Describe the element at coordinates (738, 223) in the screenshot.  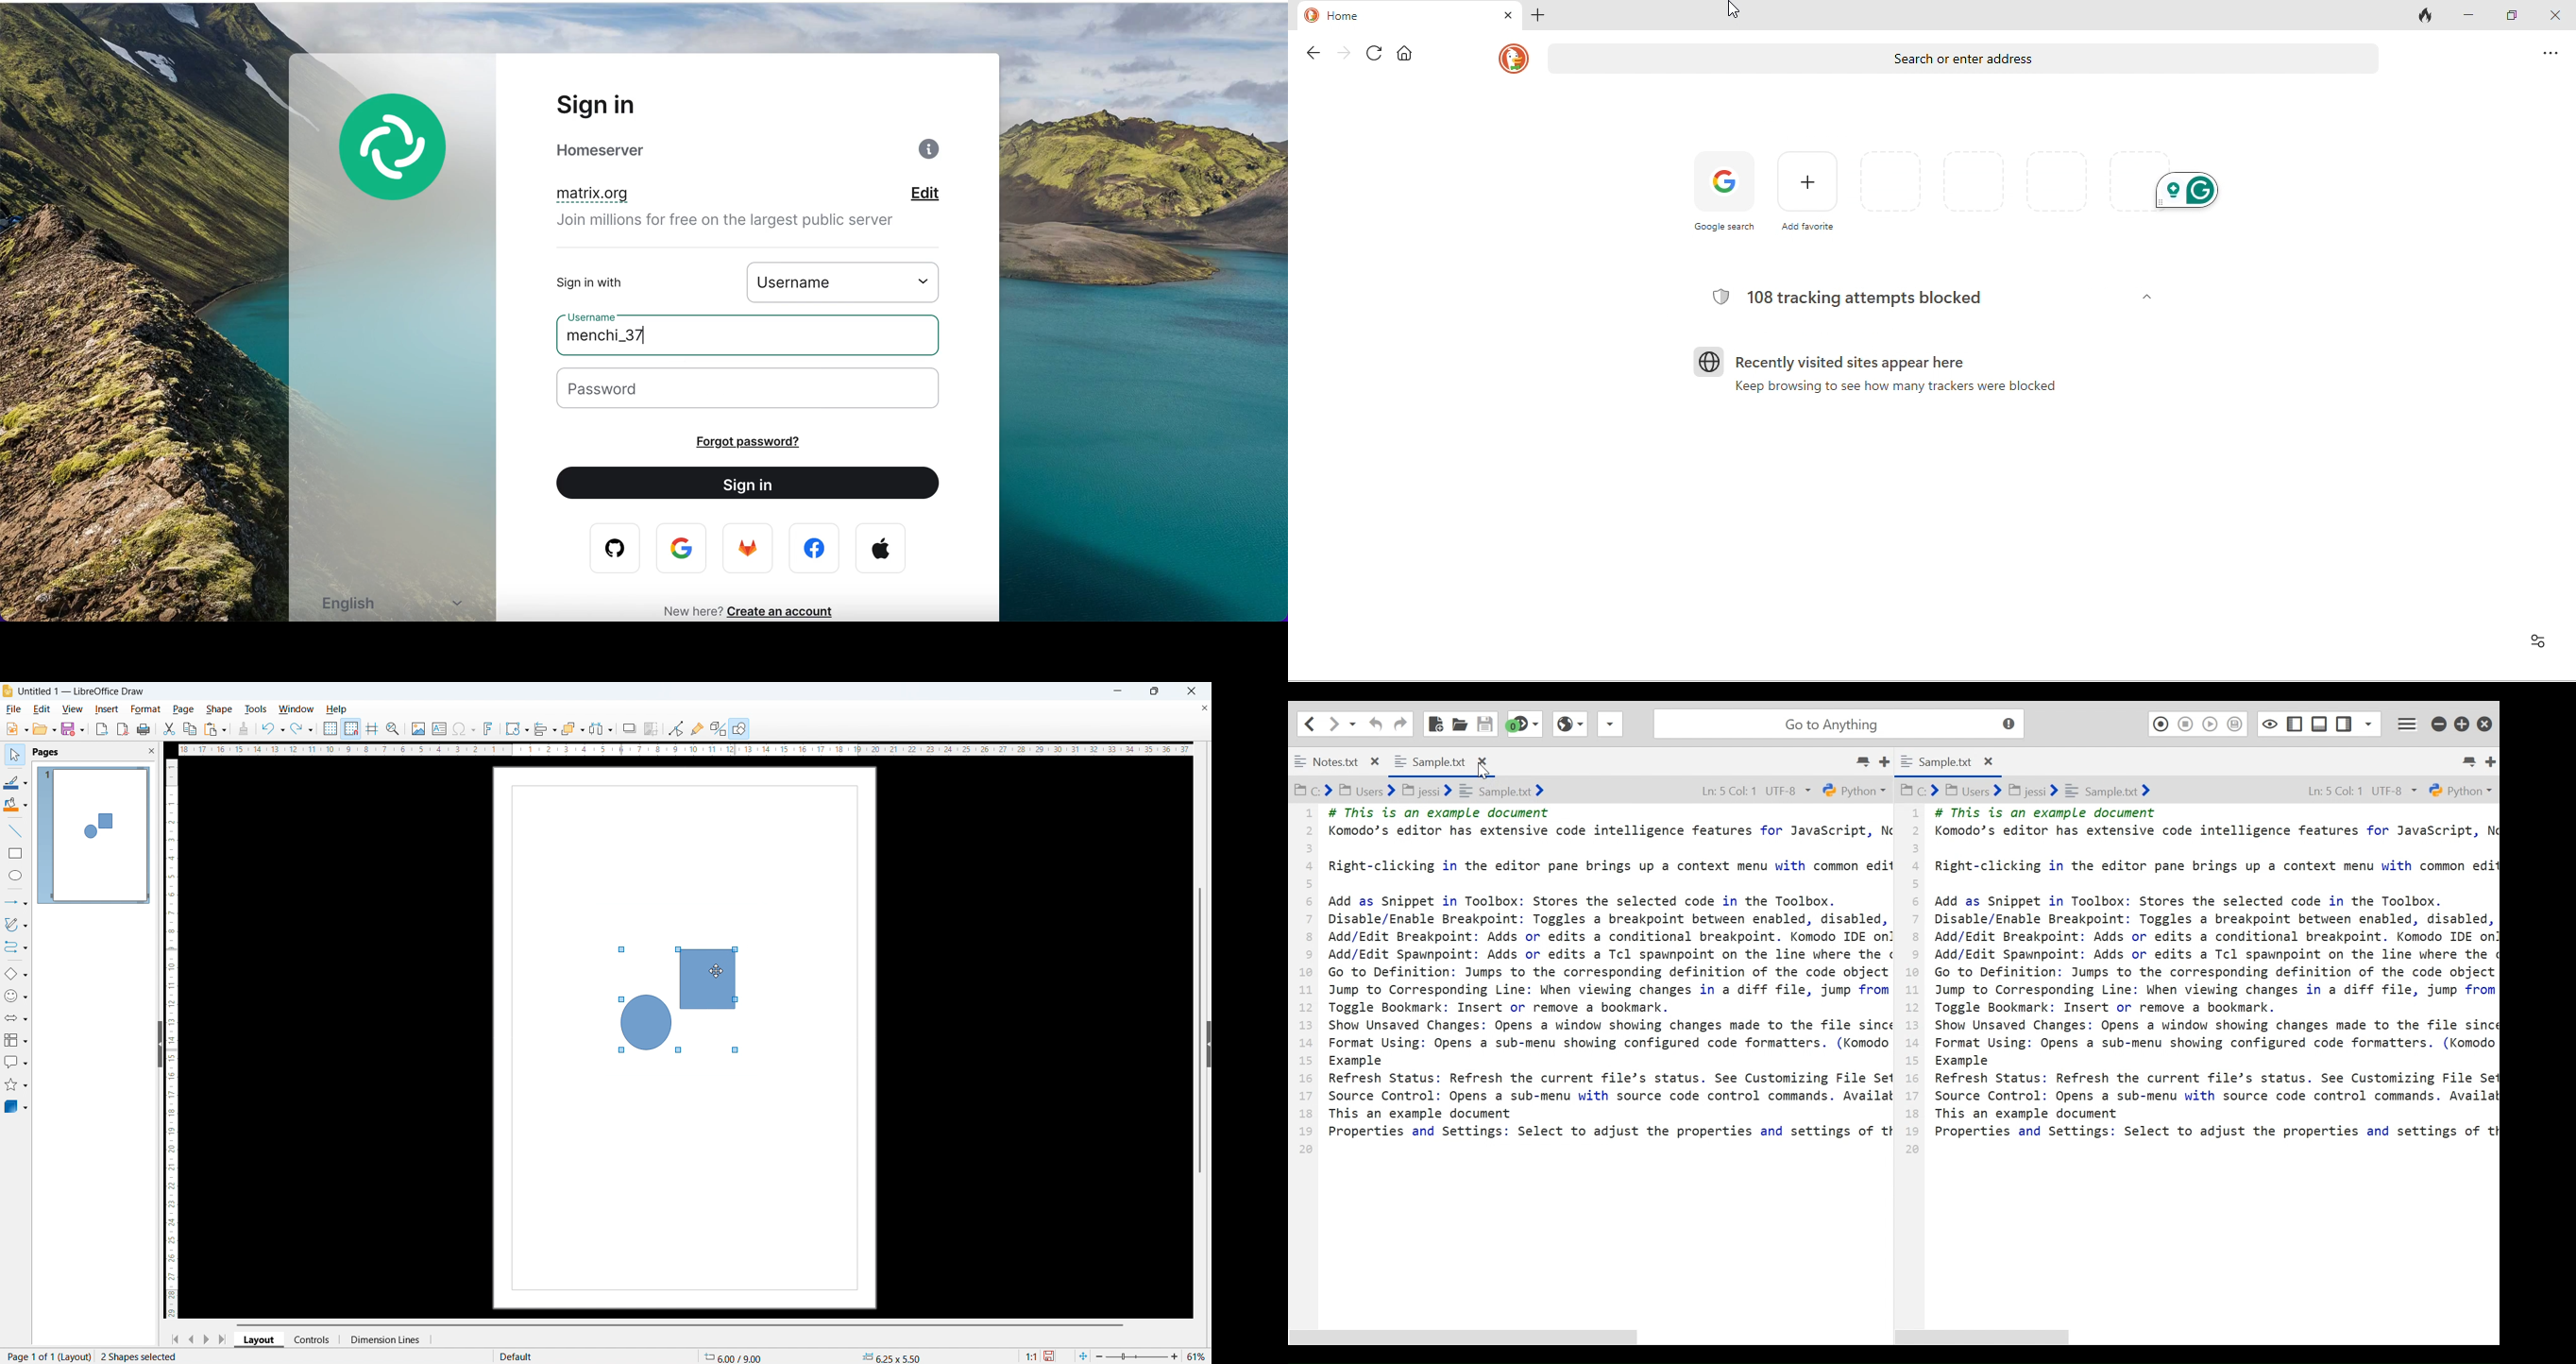
I see `join millions for free on the largest public server` at that location.